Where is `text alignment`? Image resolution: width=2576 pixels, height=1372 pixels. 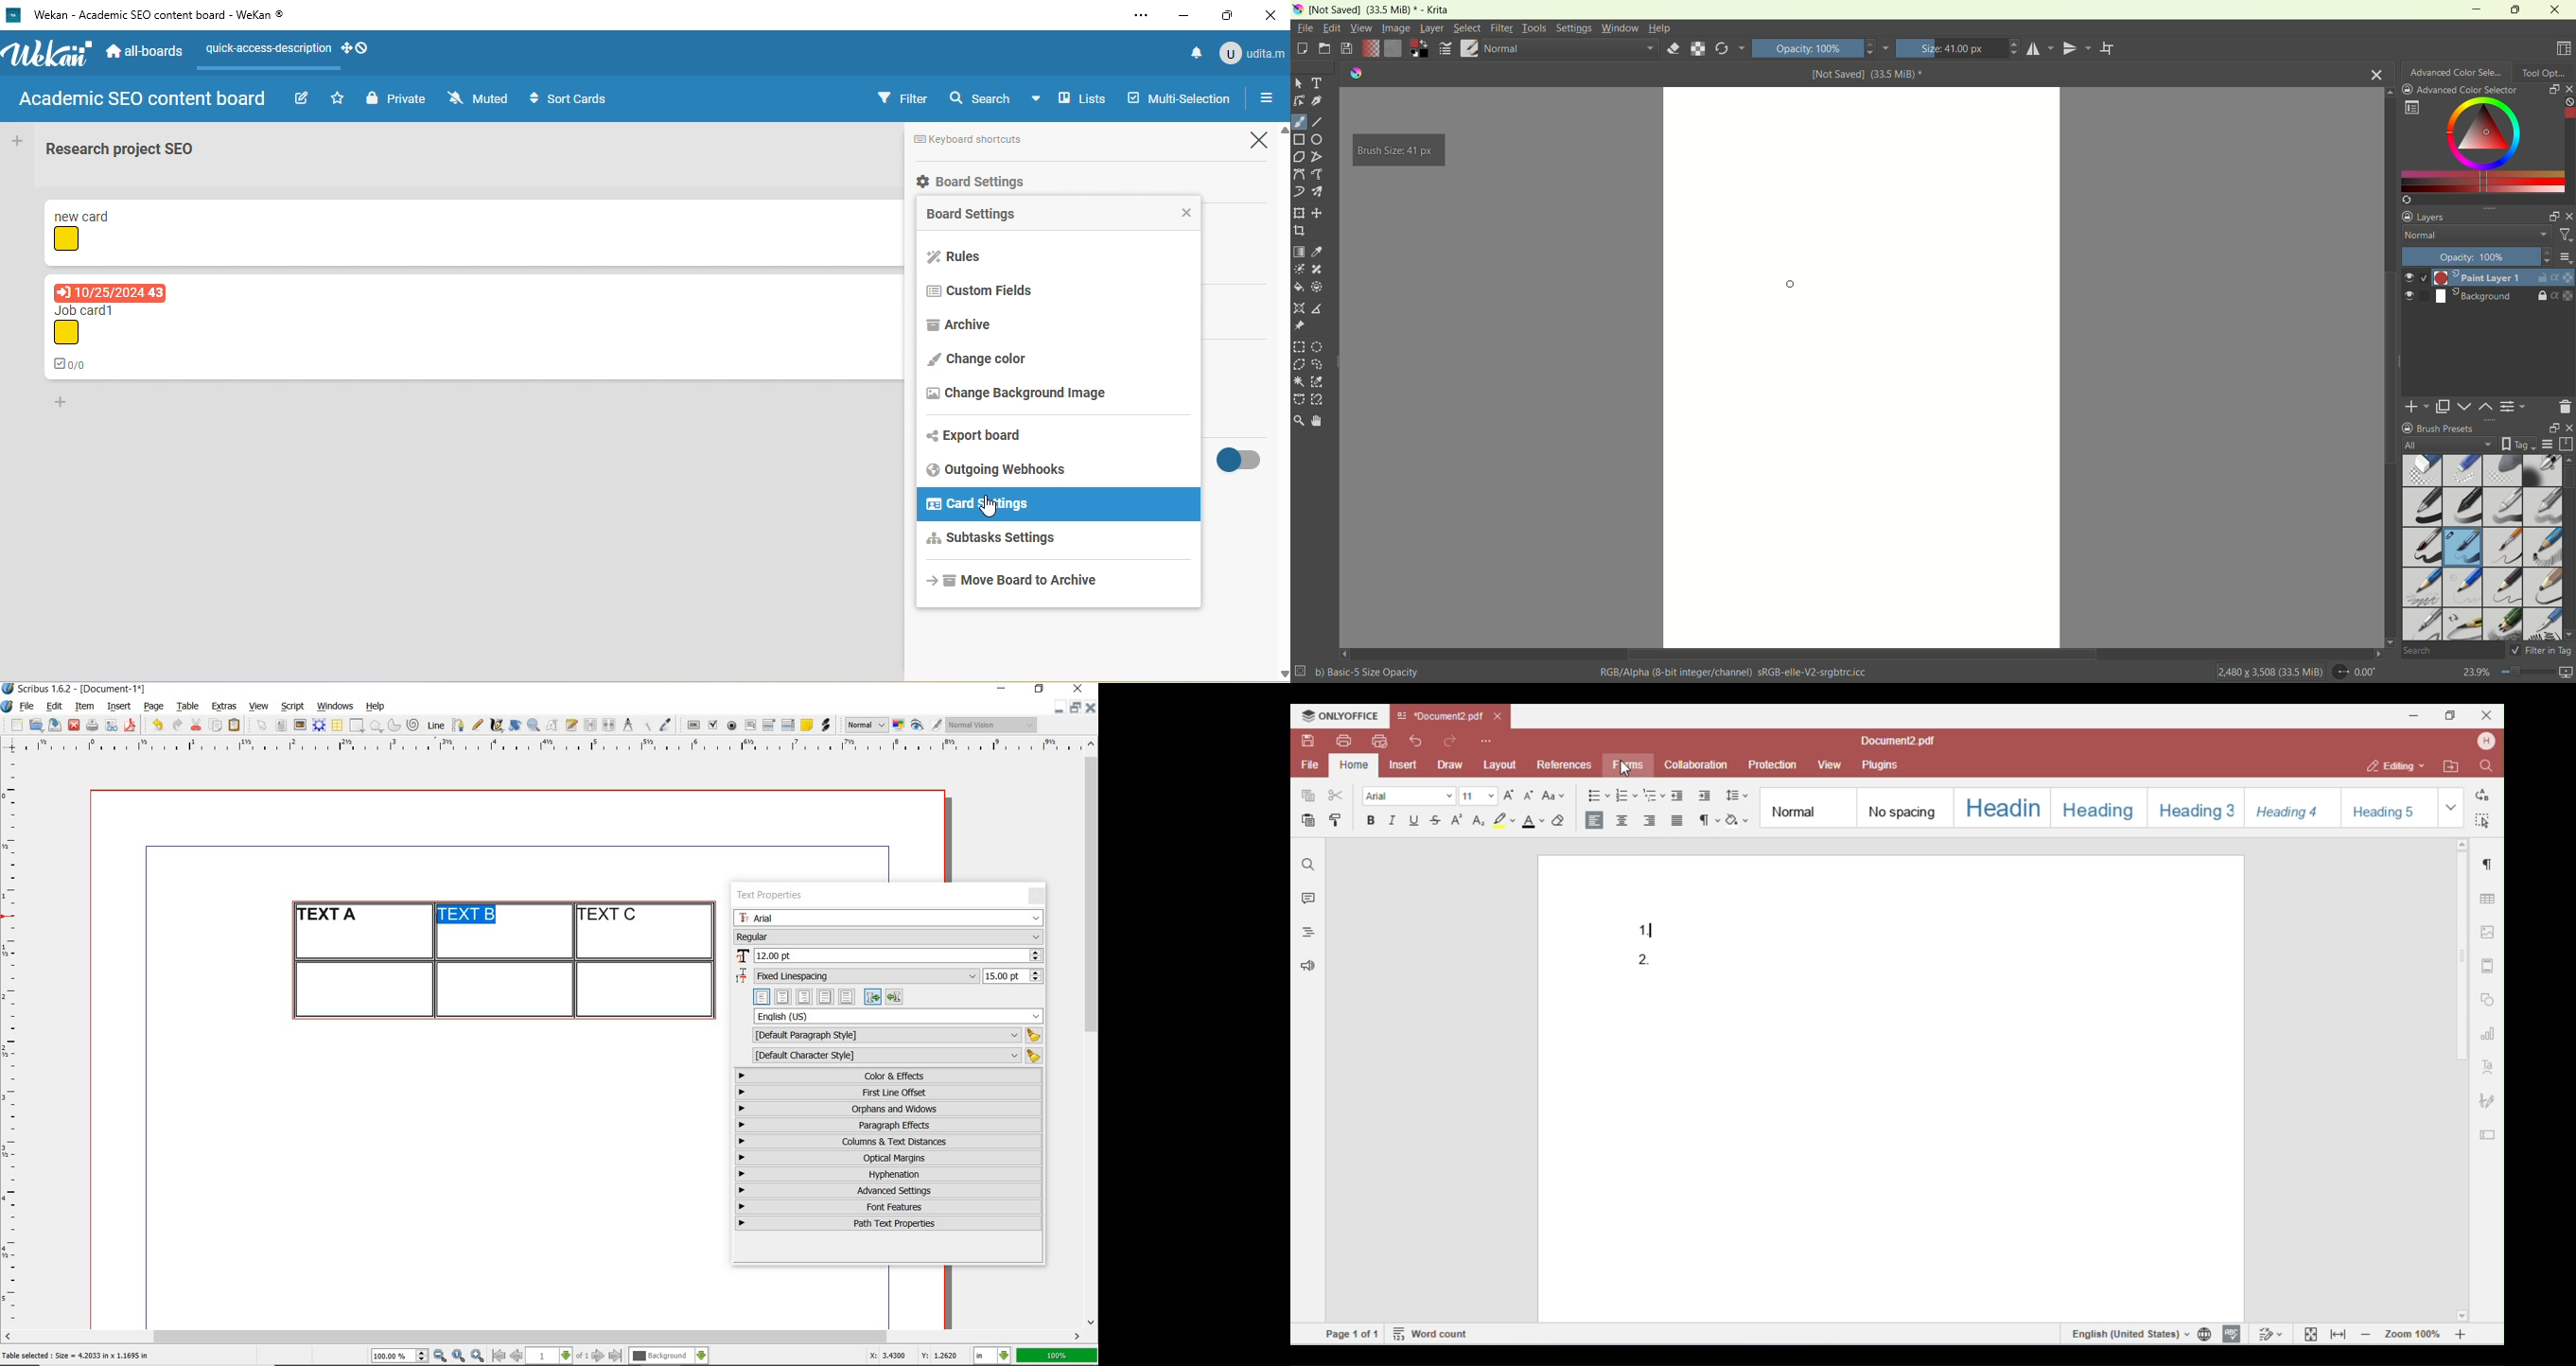
text alignment is located at coordinates (828, 996).